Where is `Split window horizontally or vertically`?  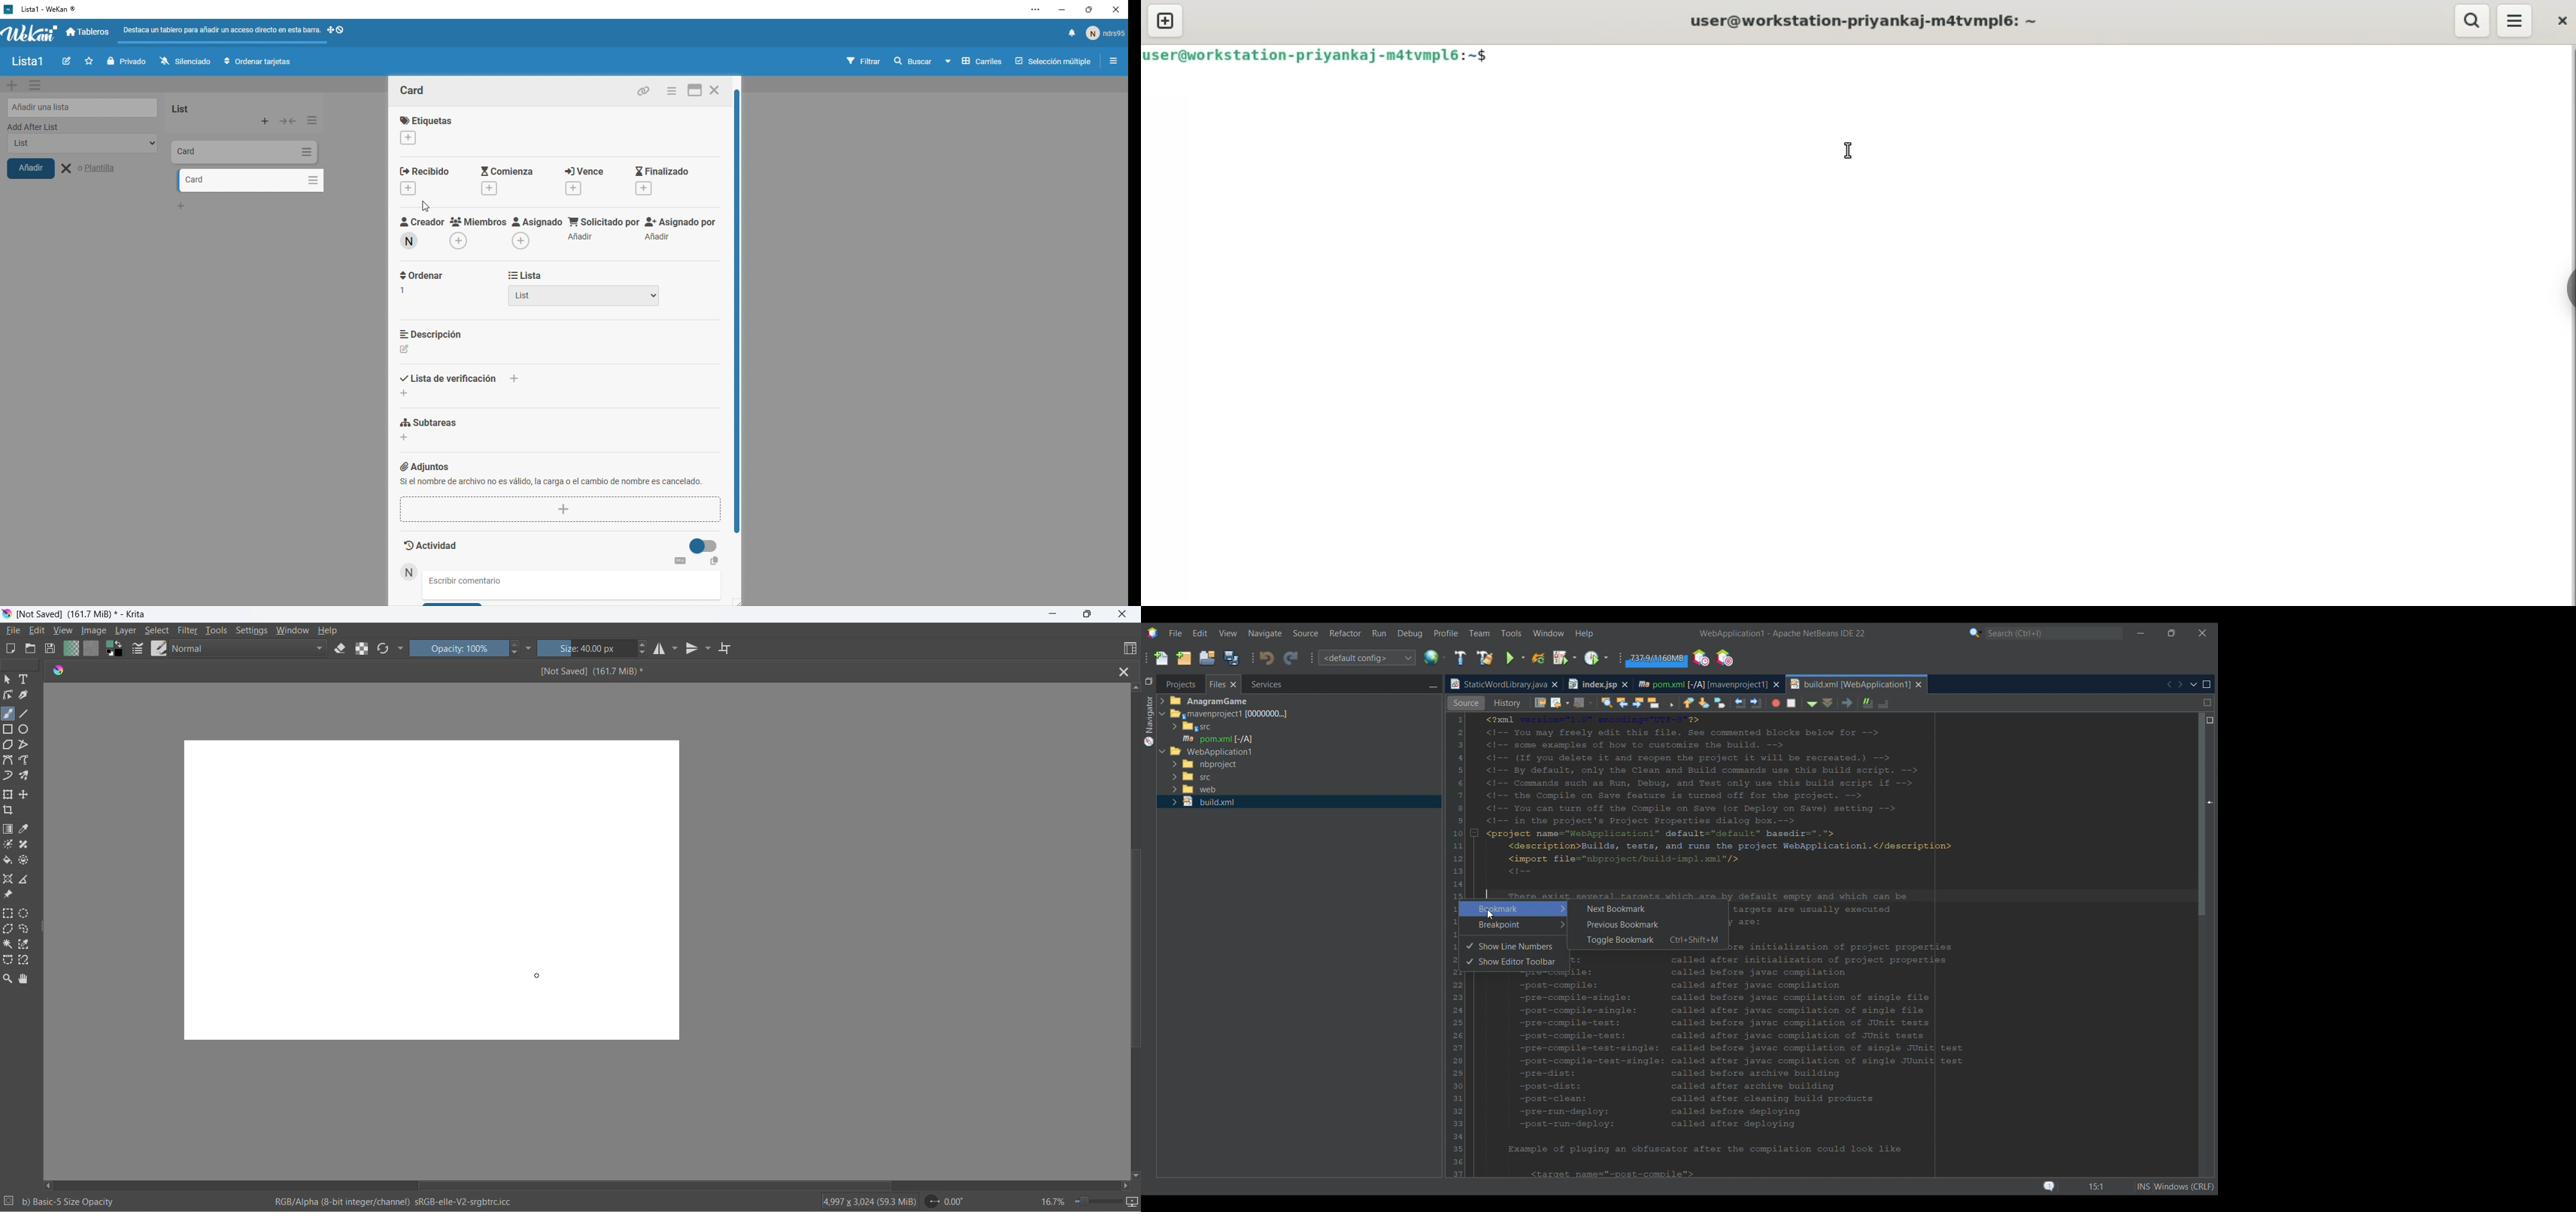 Split window horizontally or vertically is located at coordinates (2208, 703).